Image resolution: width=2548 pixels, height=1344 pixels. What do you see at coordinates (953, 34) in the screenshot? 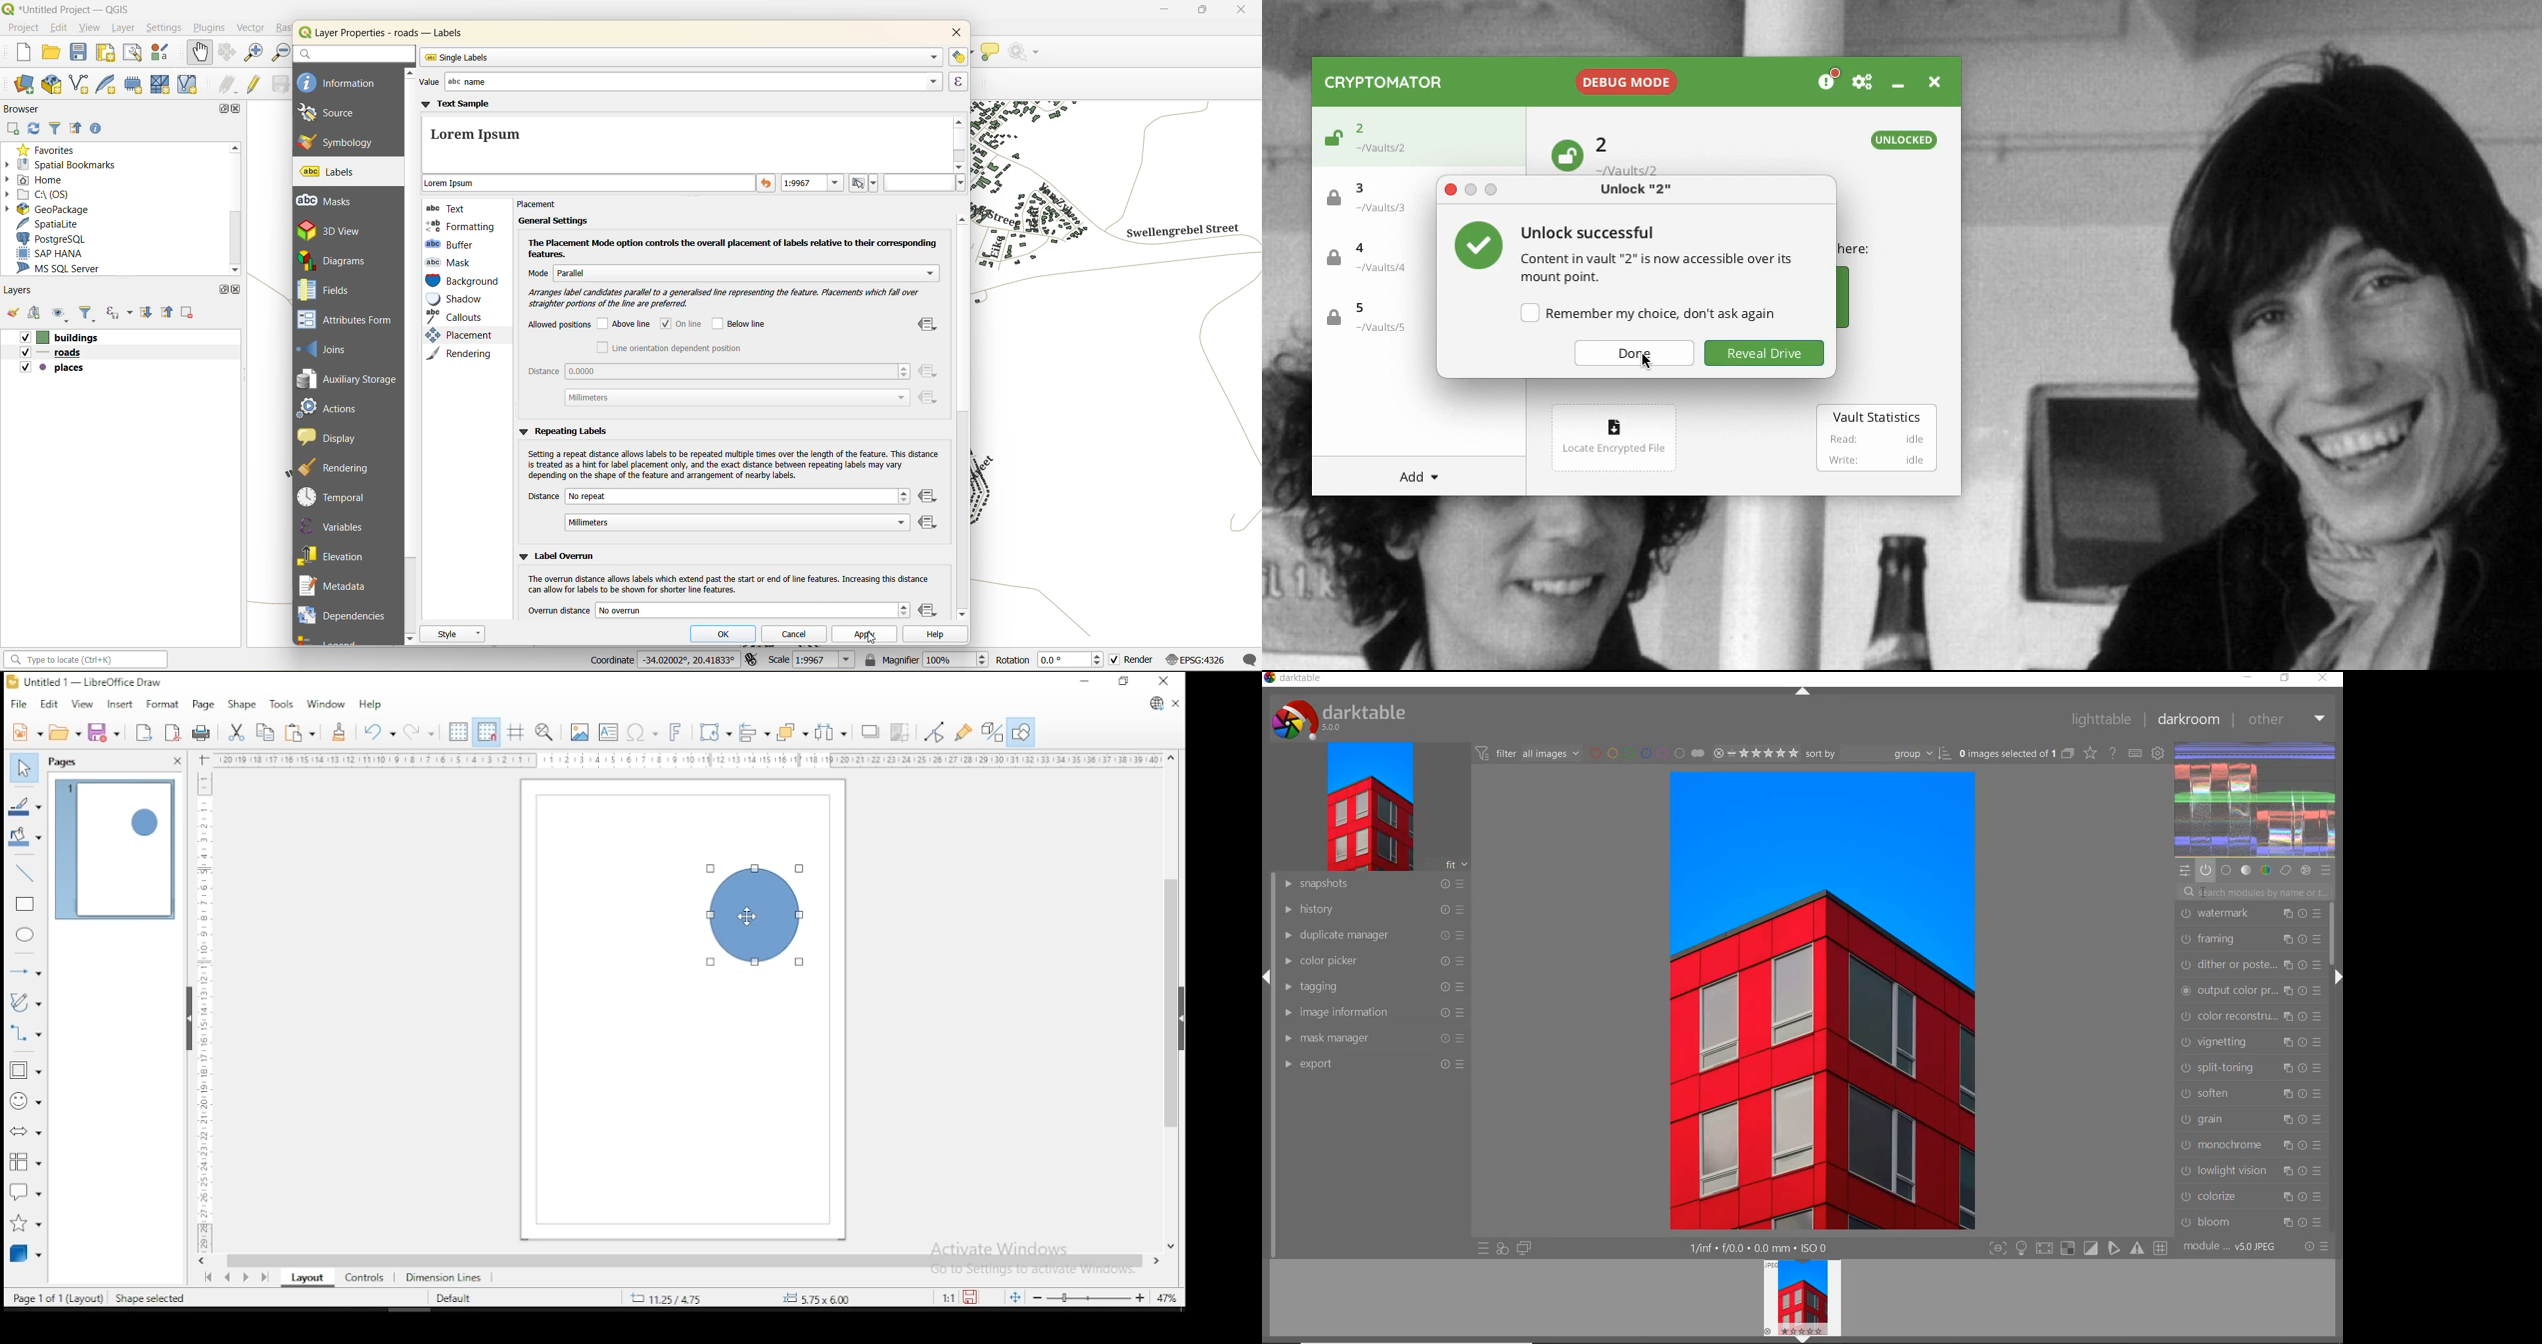
I see `close` at bounding box center [953, 34].